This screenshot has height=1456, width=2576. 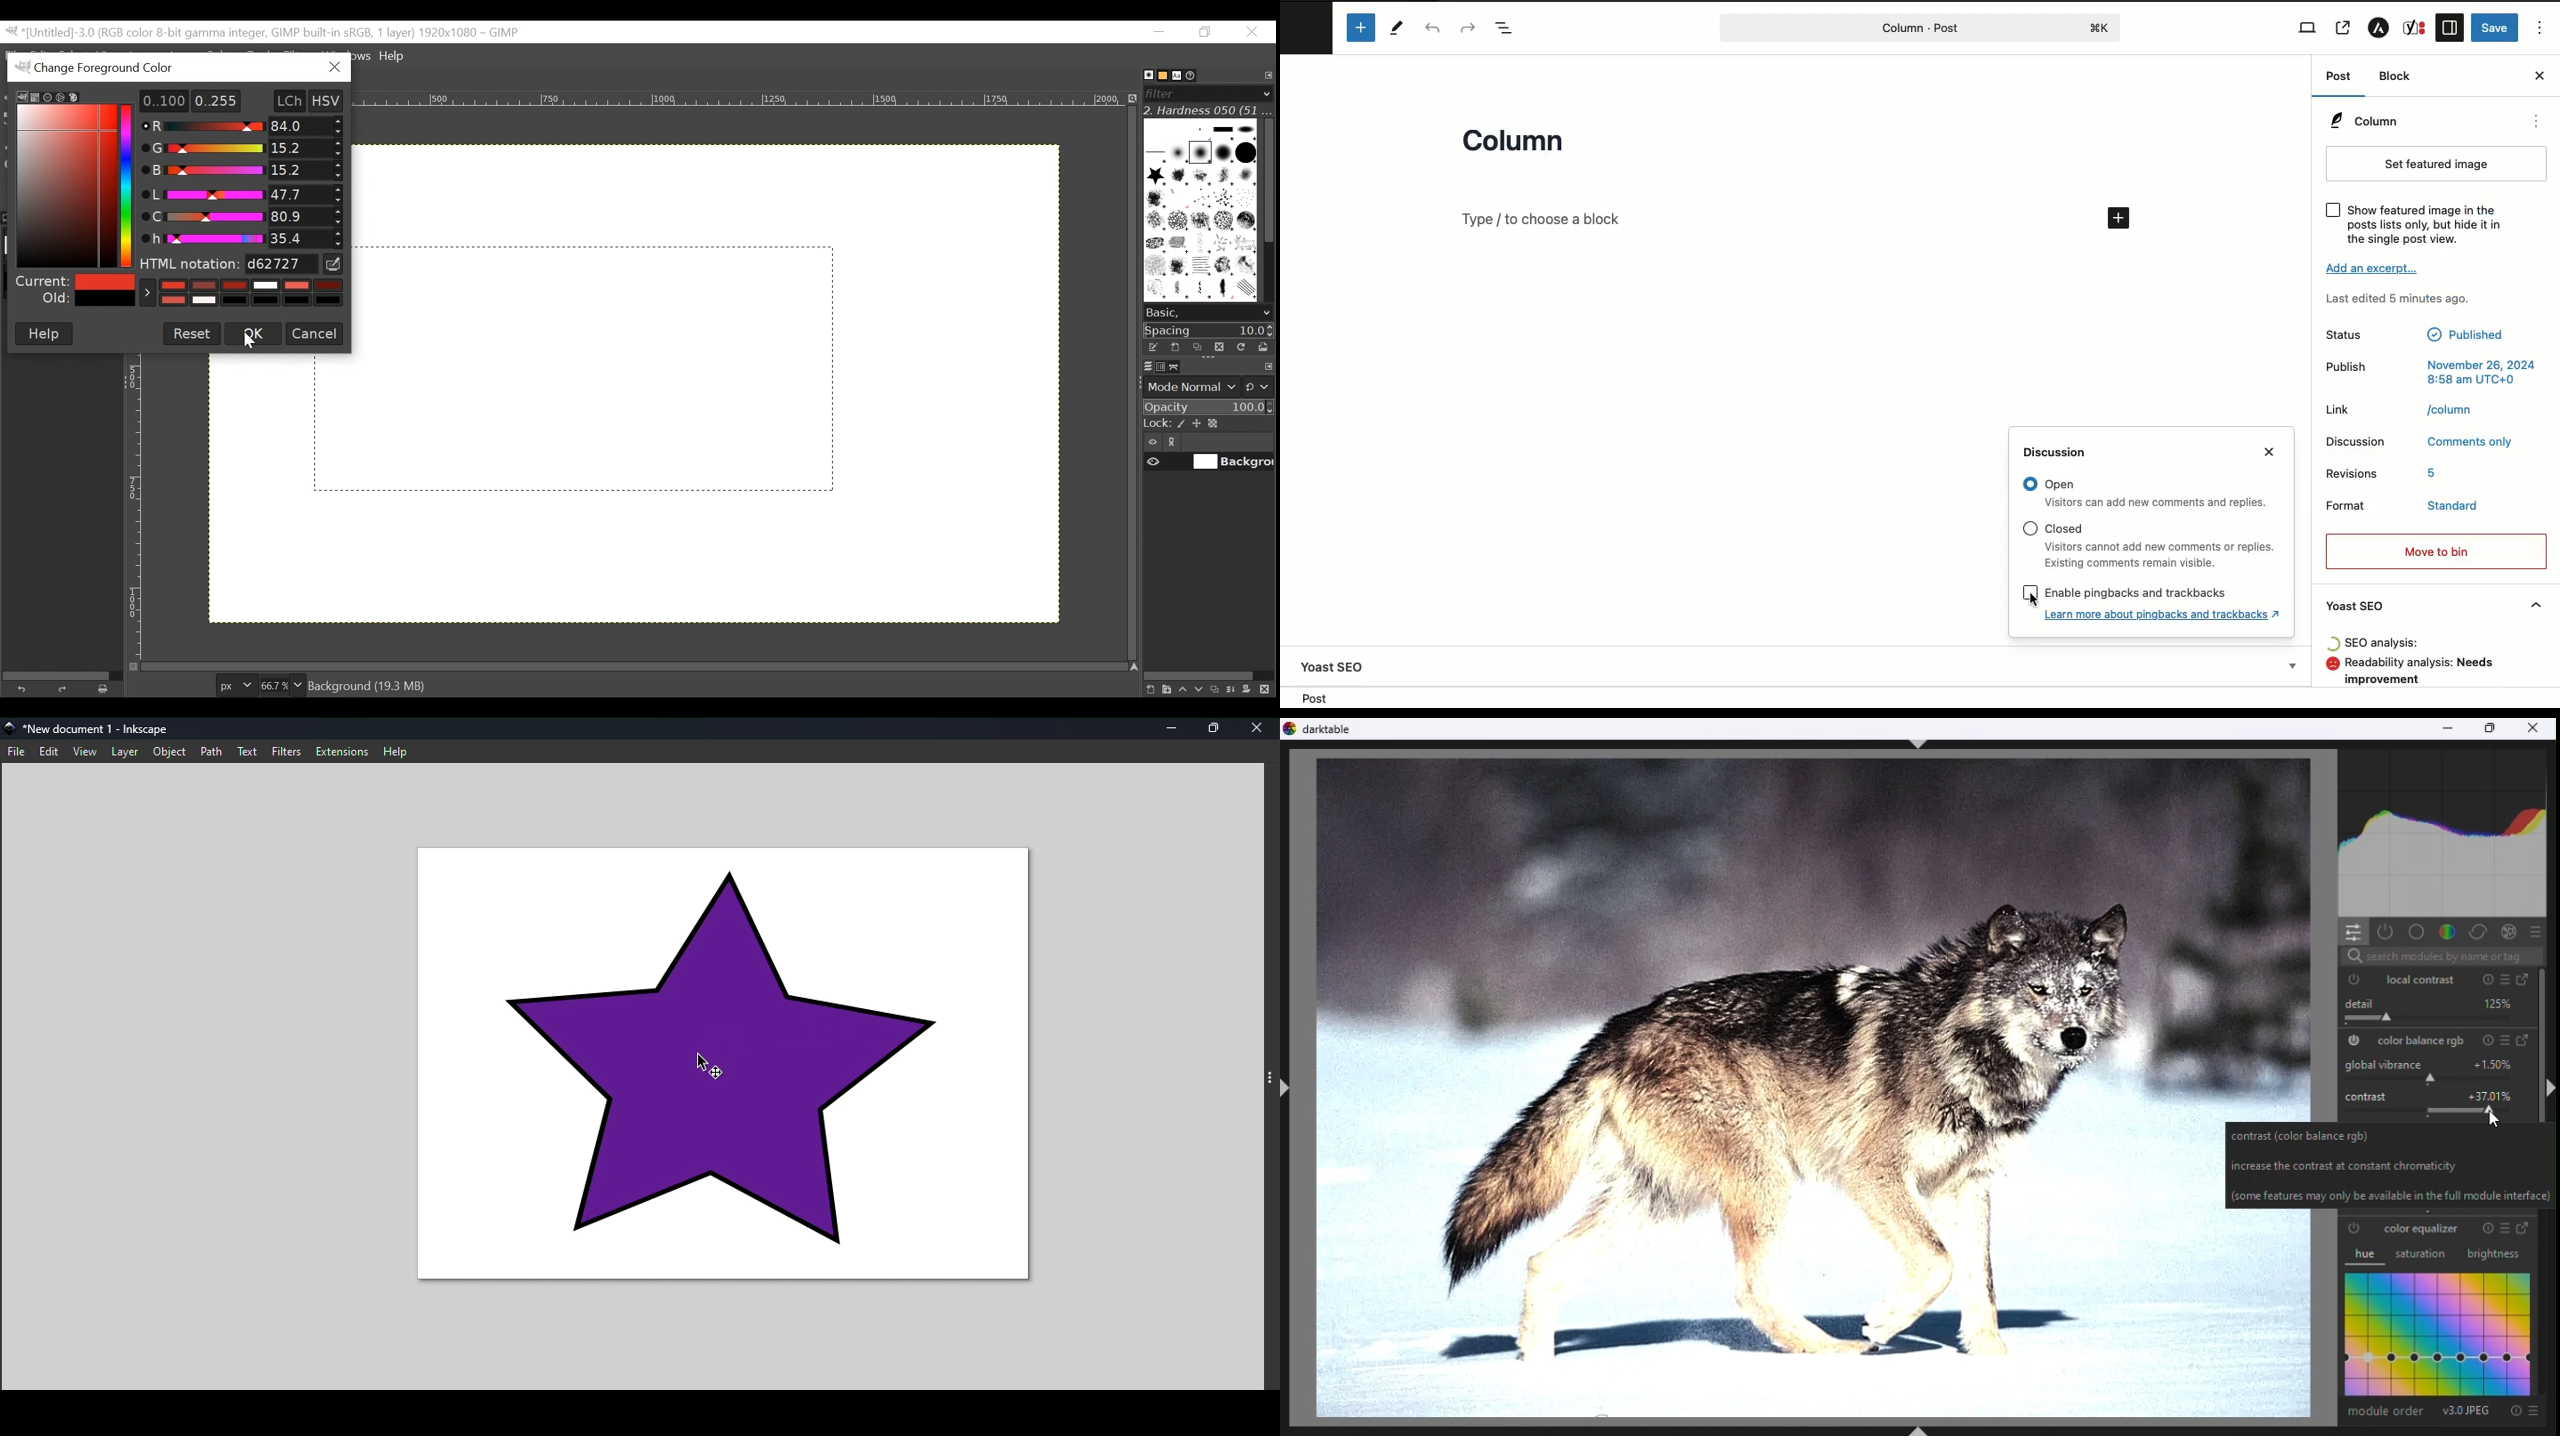 What do you see at coordinates (43, 334) in the screenshot?
I see `Help` at bounding box center [43, 334].